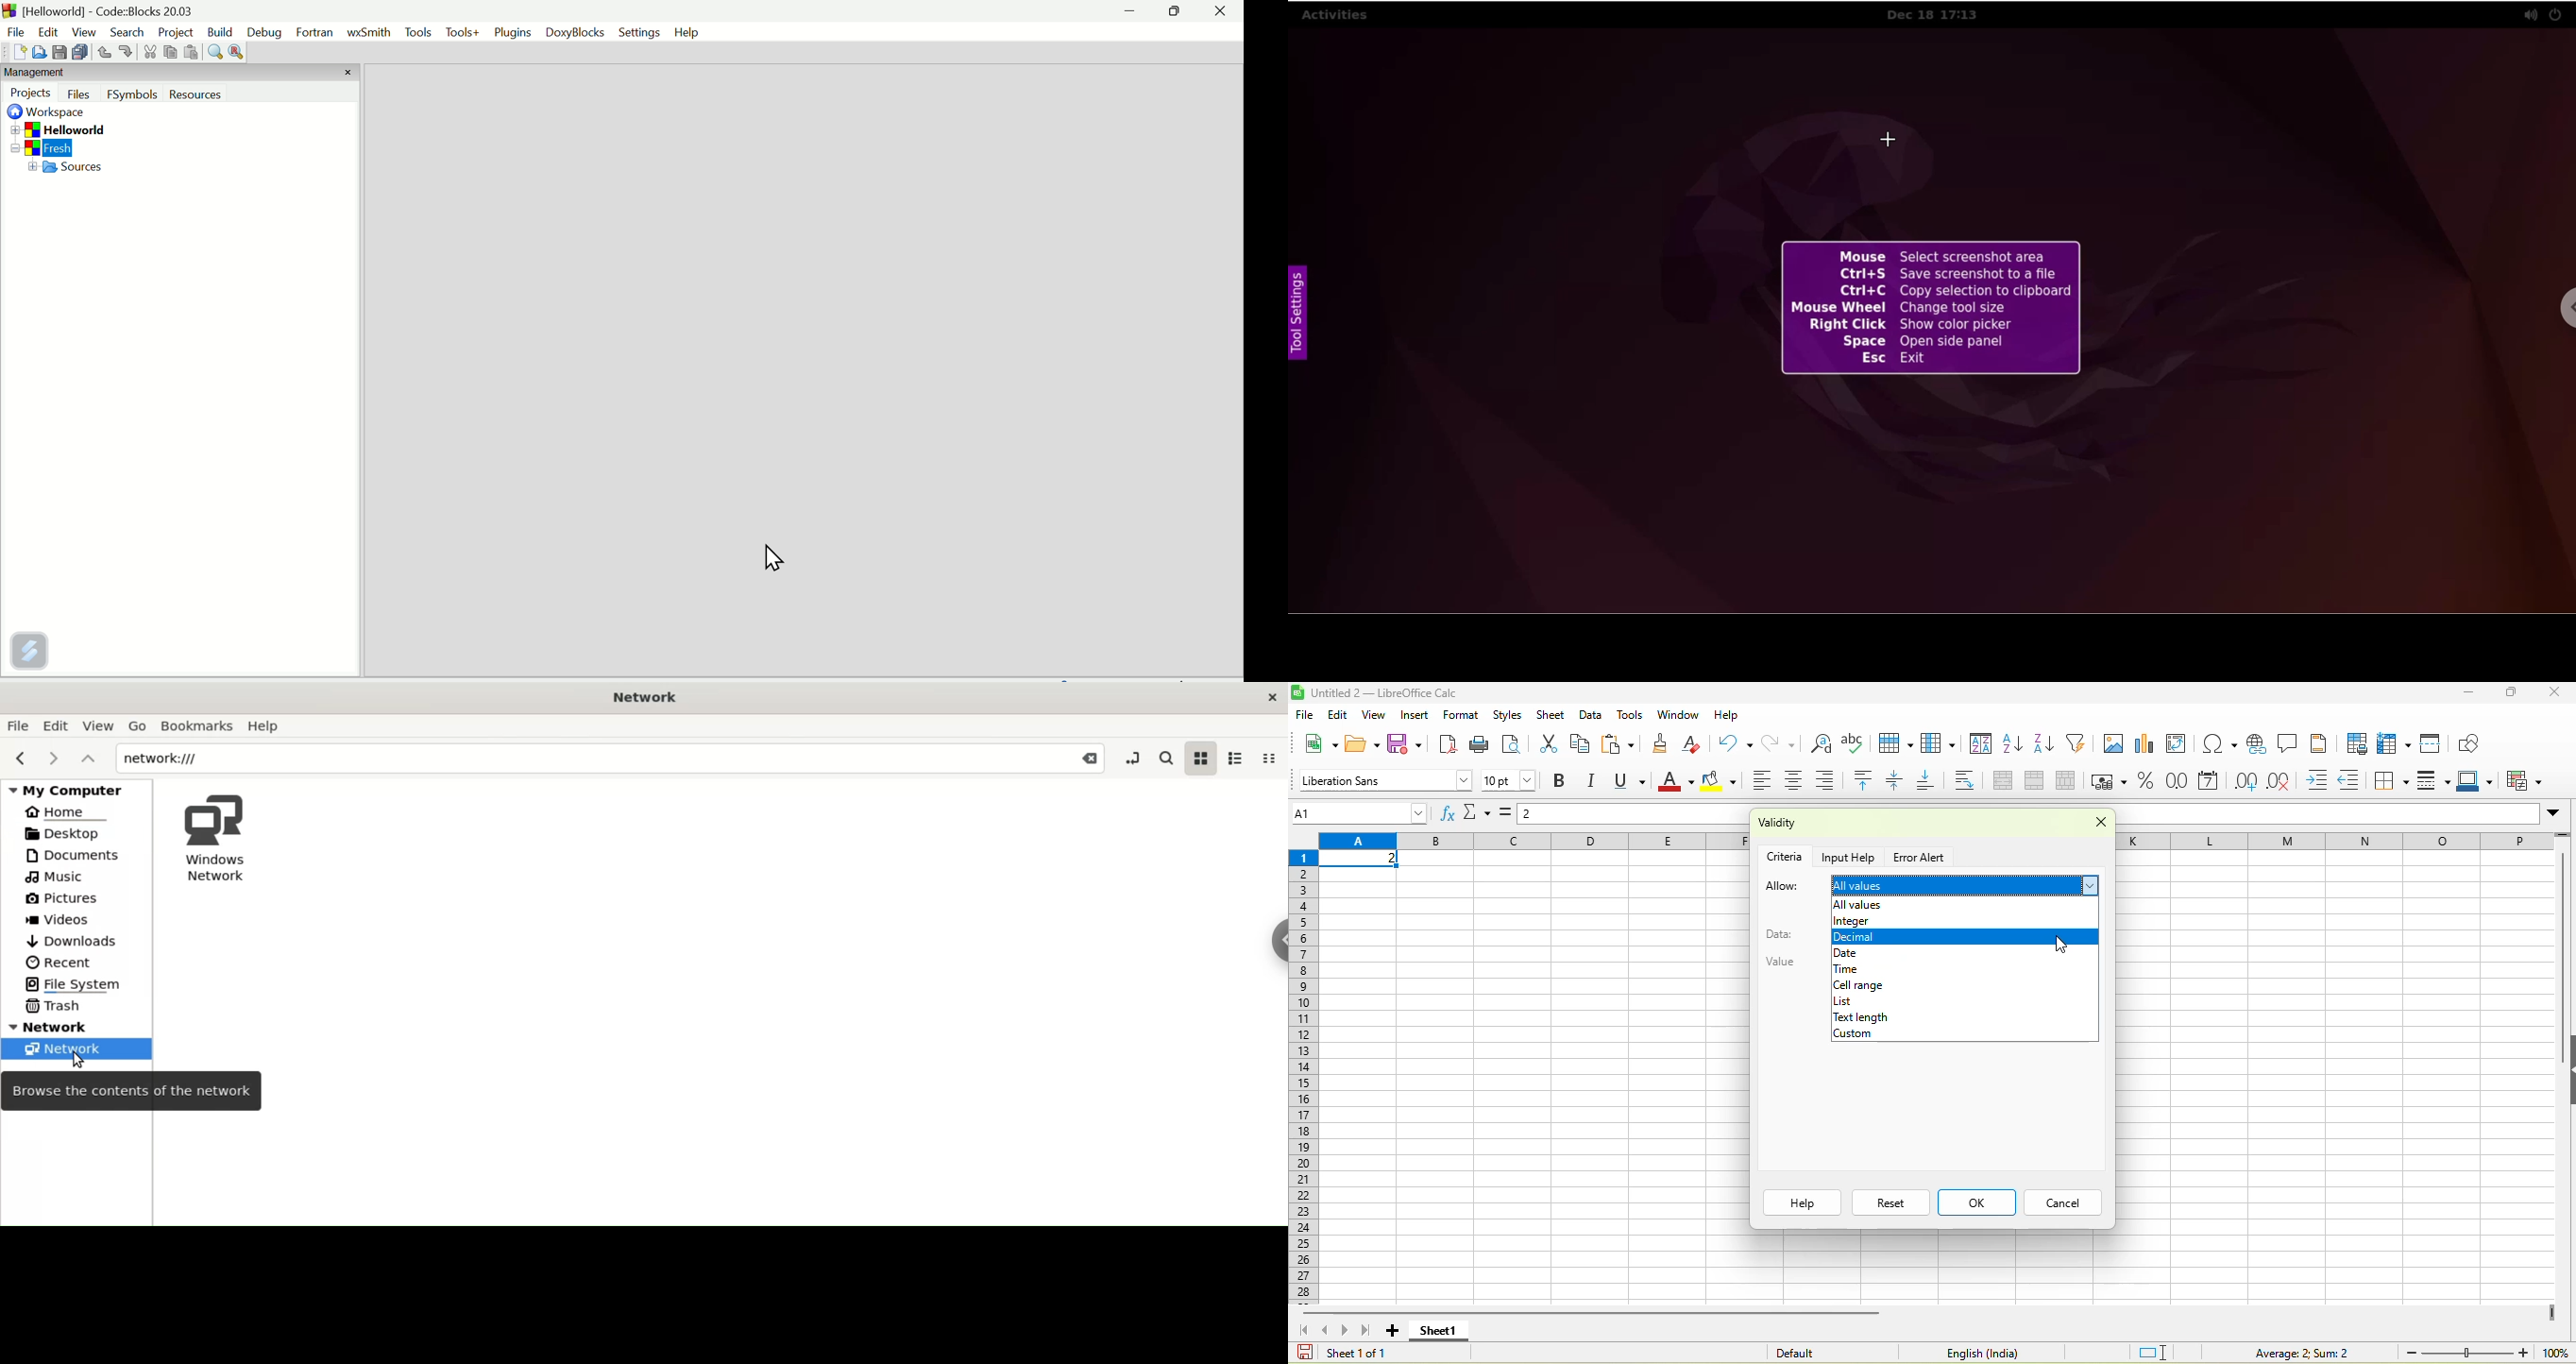  Describe the element at coordinates (1962, 905) in the screenshot. I see `allow empty cells` at that location.